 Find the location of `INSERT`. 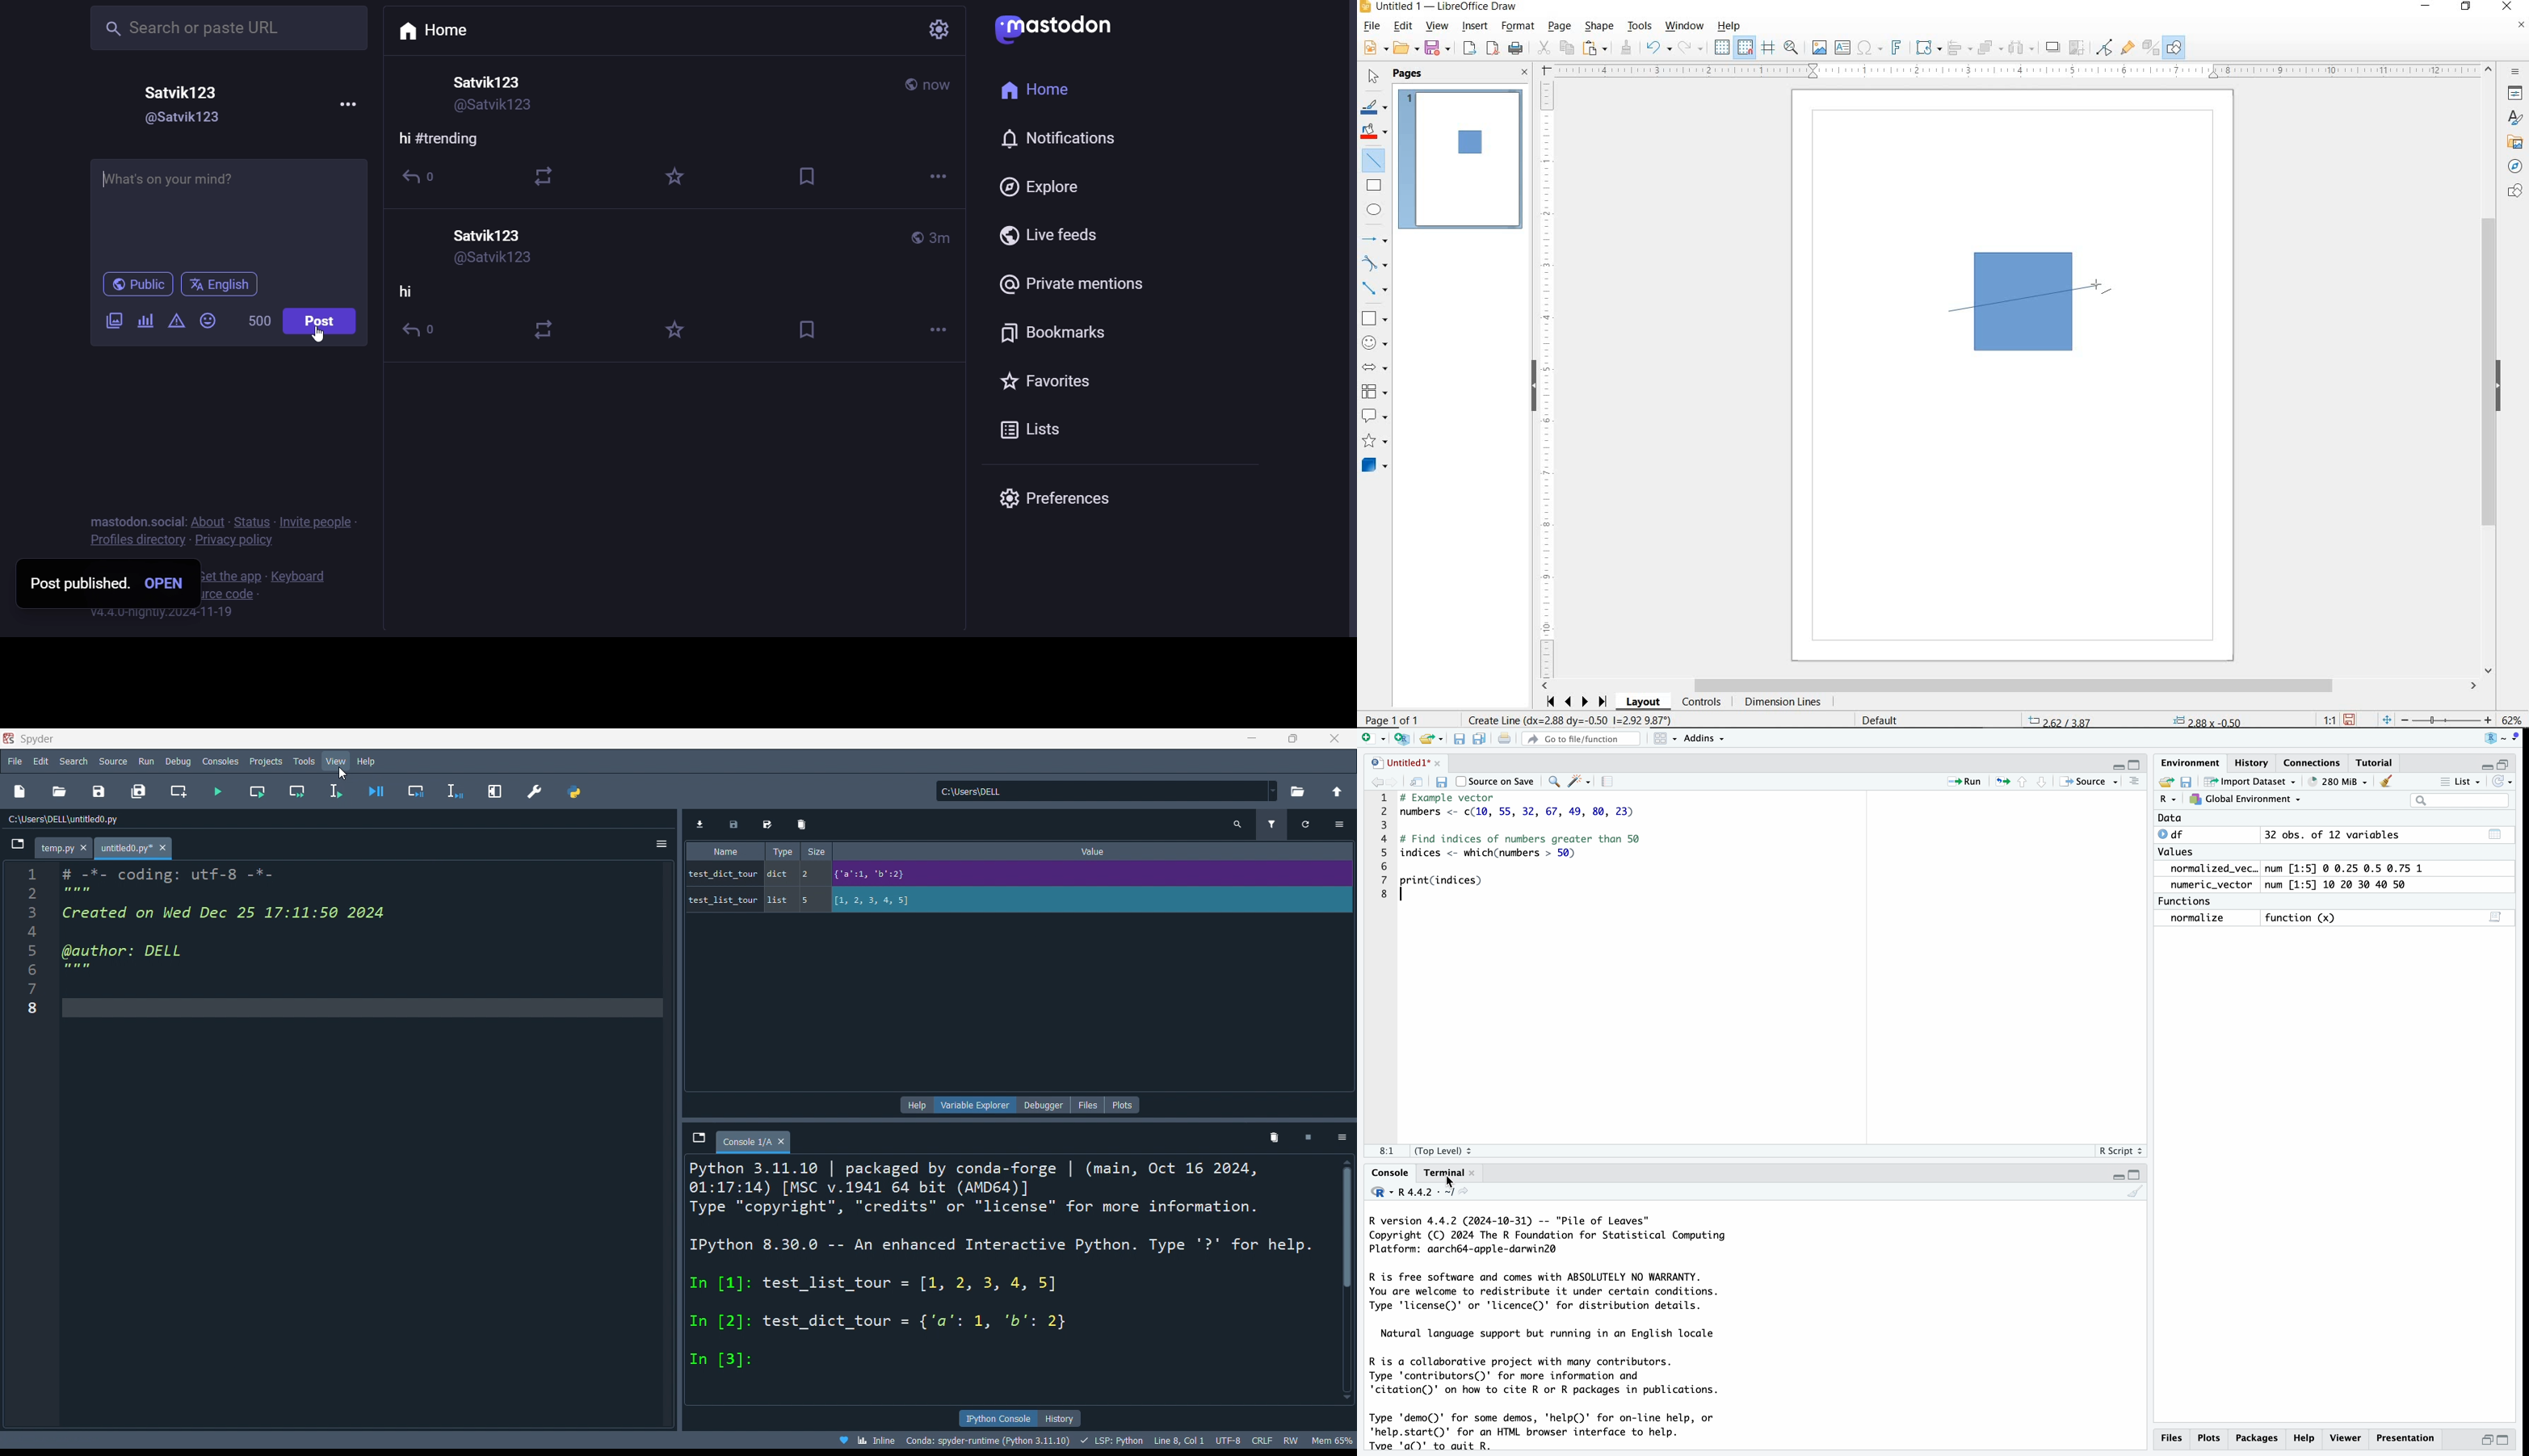

INSERT is located at coordinates (1476, 27).